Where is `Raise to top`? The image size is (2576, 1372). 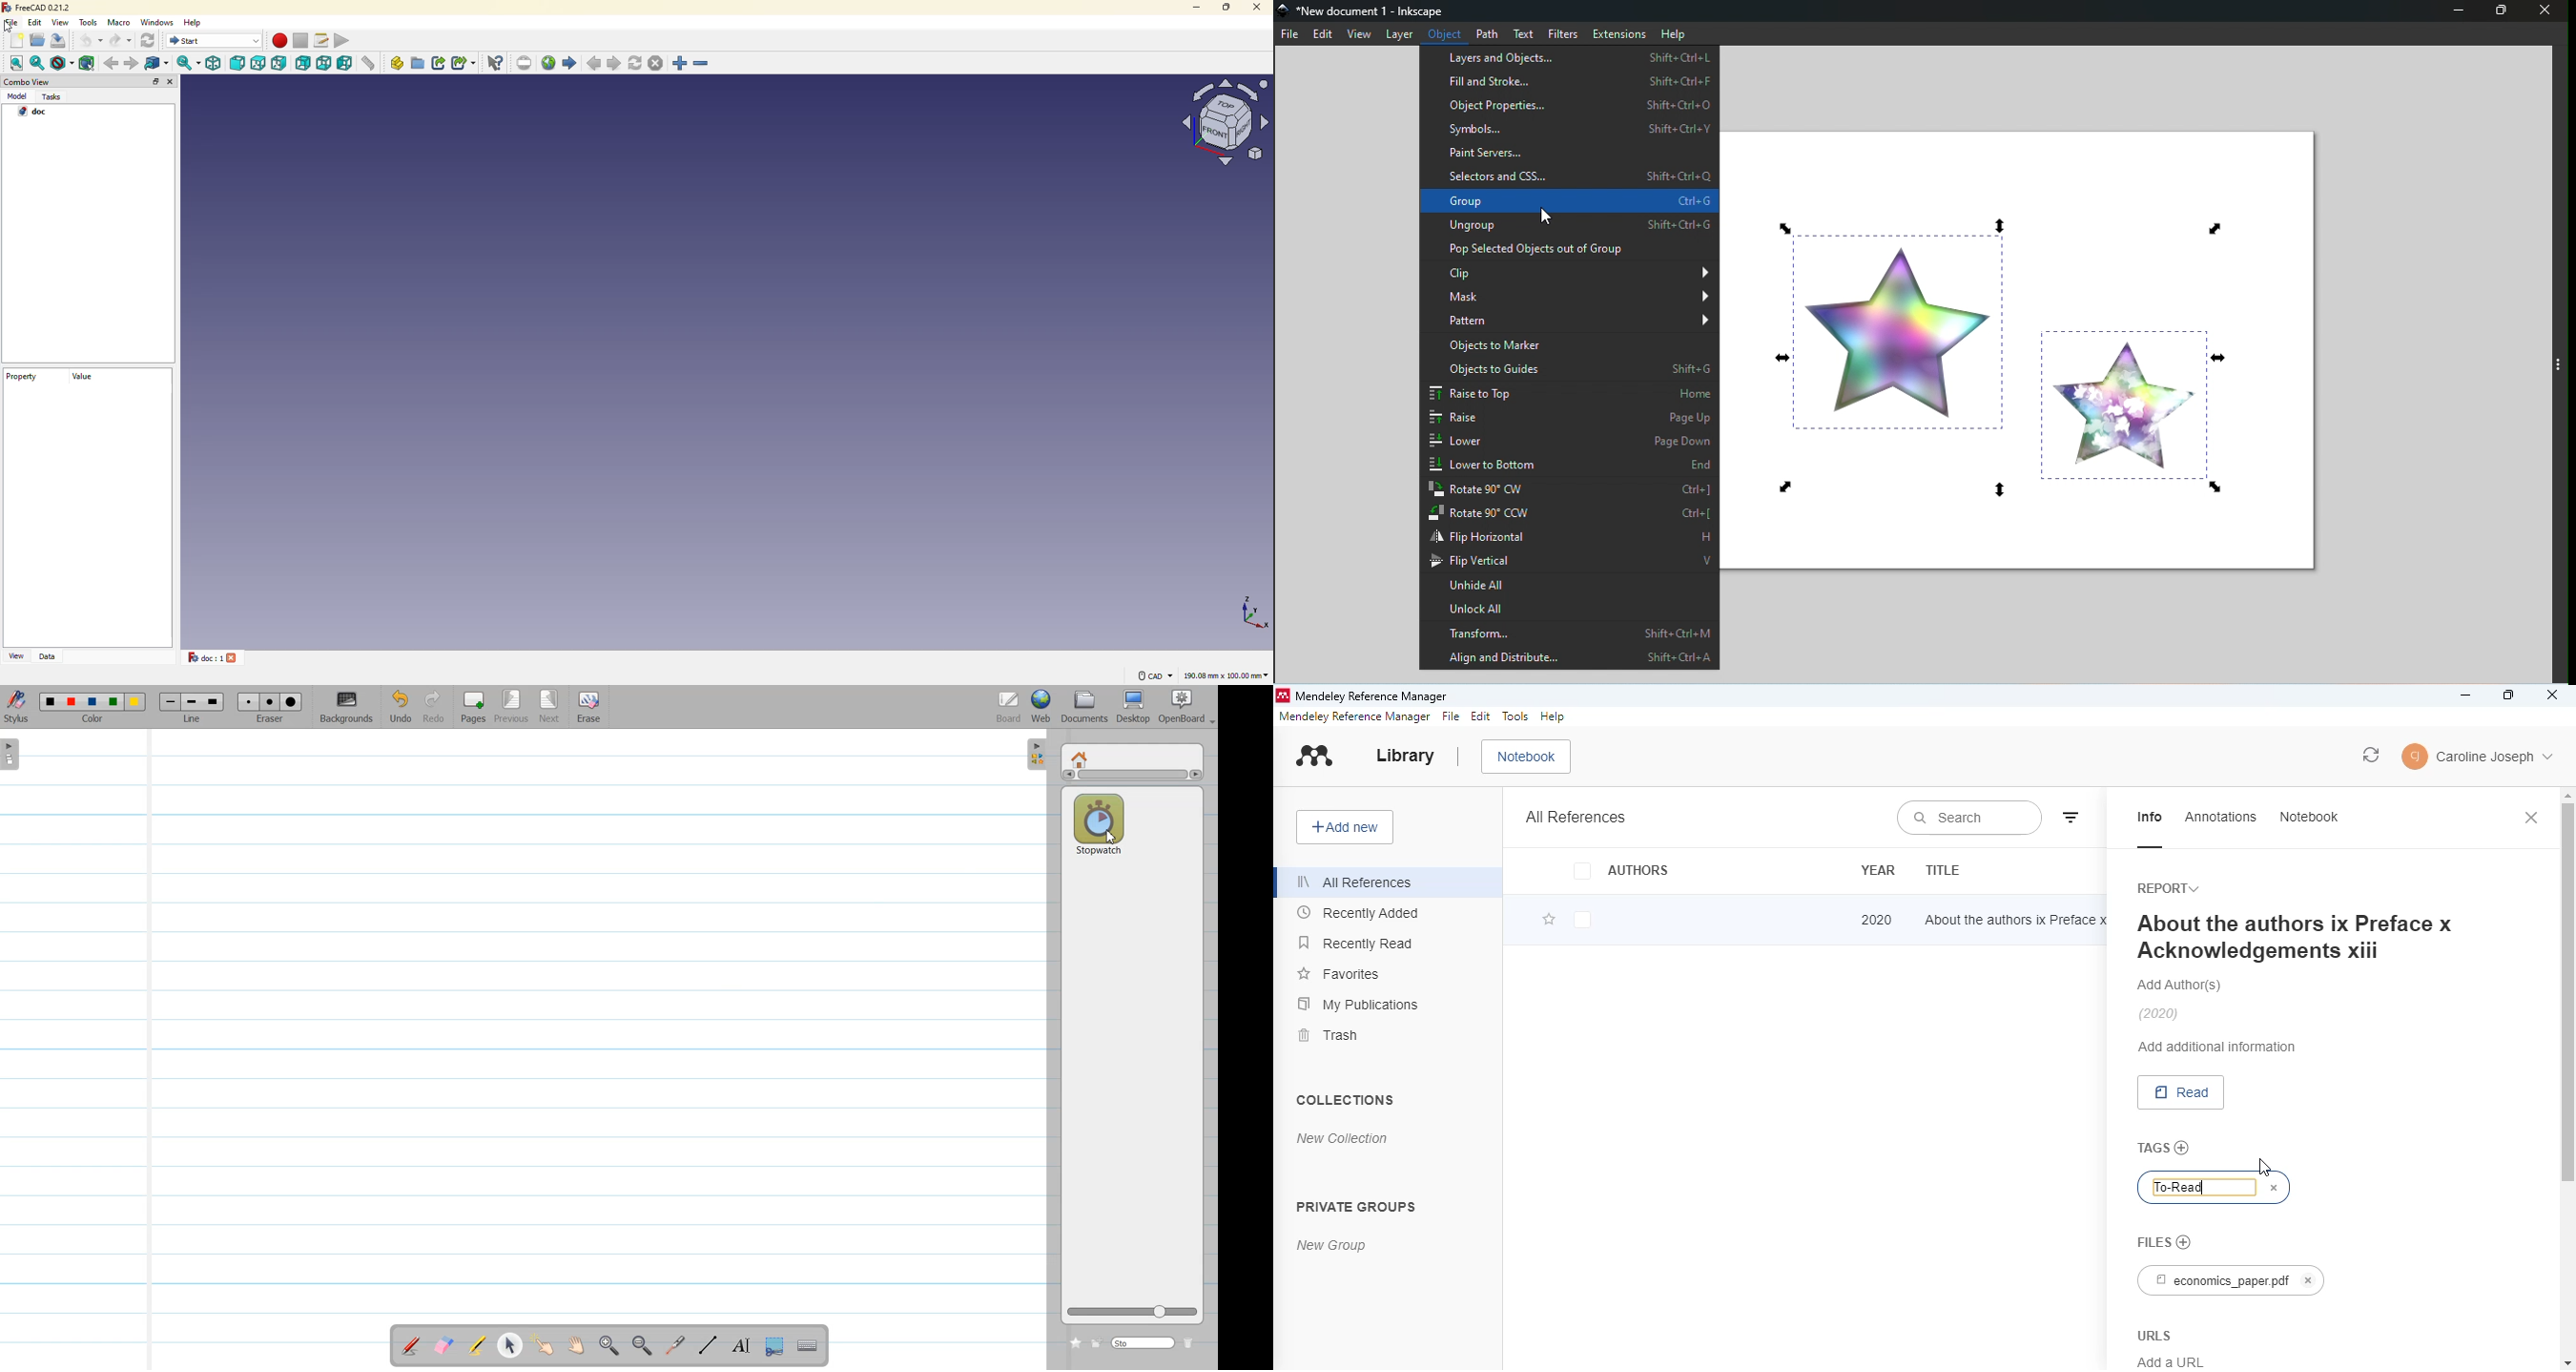 Raise to top is located at coordinates (1568, 396).